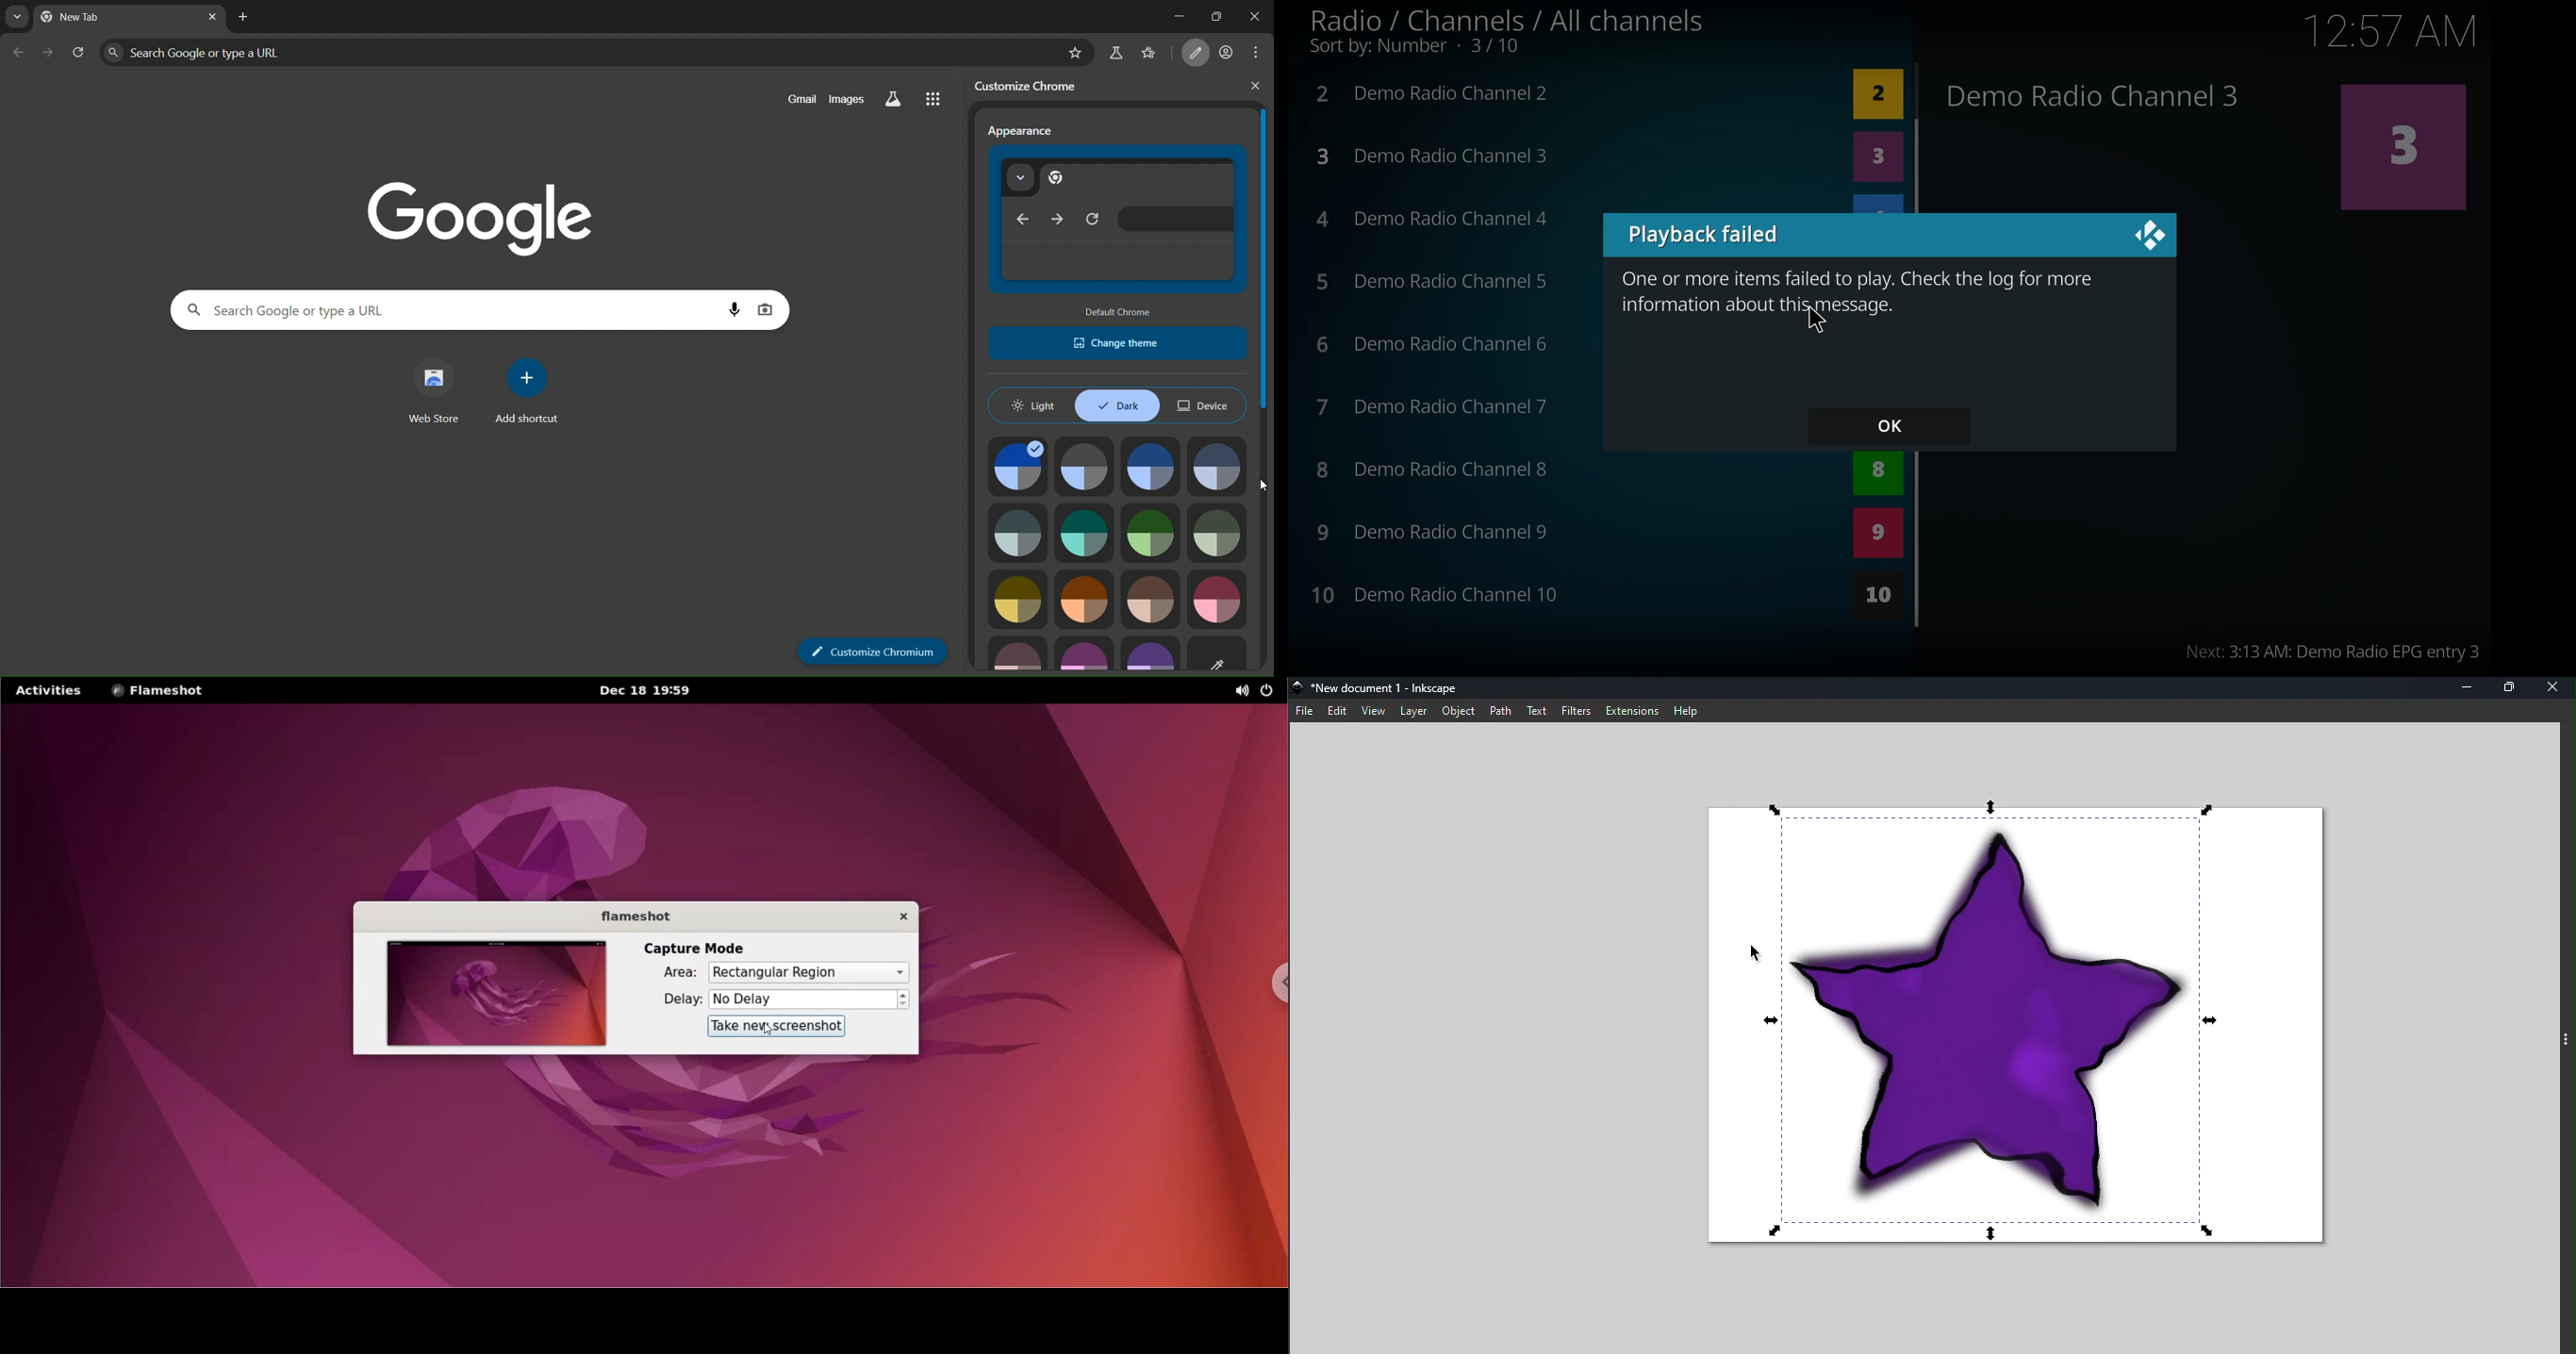 The width and height of the screenshot is (2576, 1372). Describe the element at coordinates (2555, 687) in the screenshot. I see `Close` at that location.